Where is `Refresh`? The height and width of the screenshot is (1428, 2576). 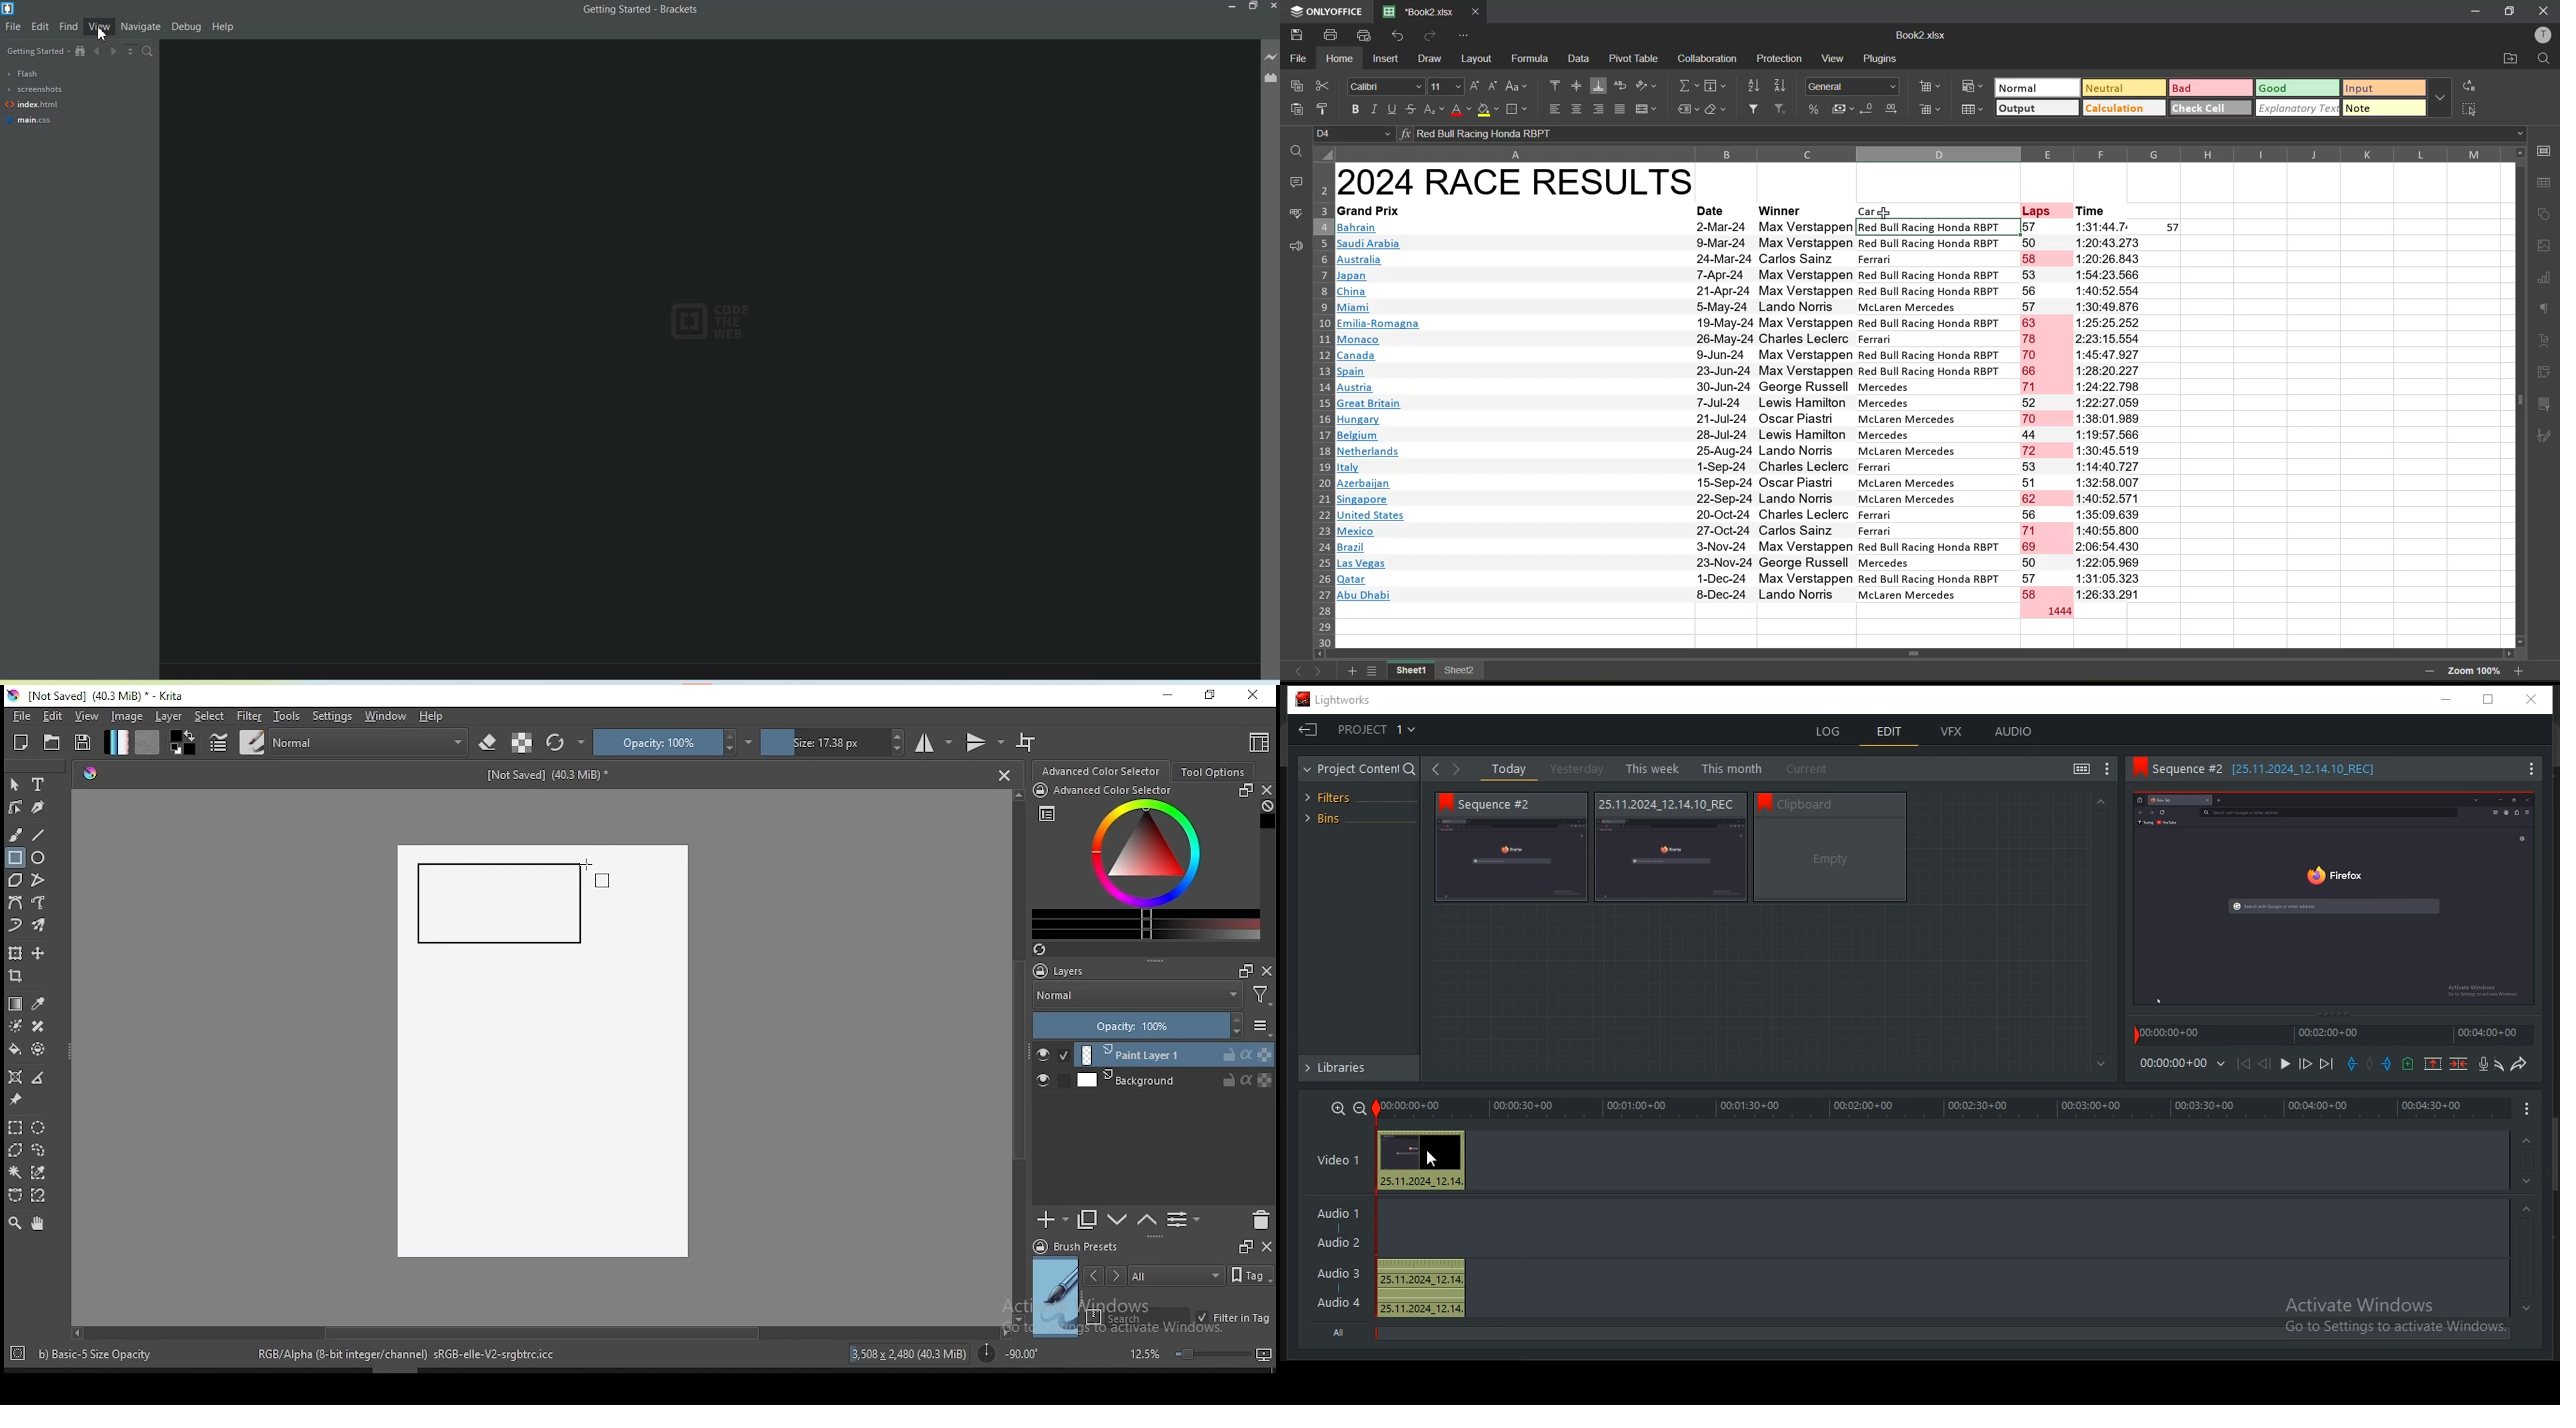
Refresh is located at coordinates (1047, 951).